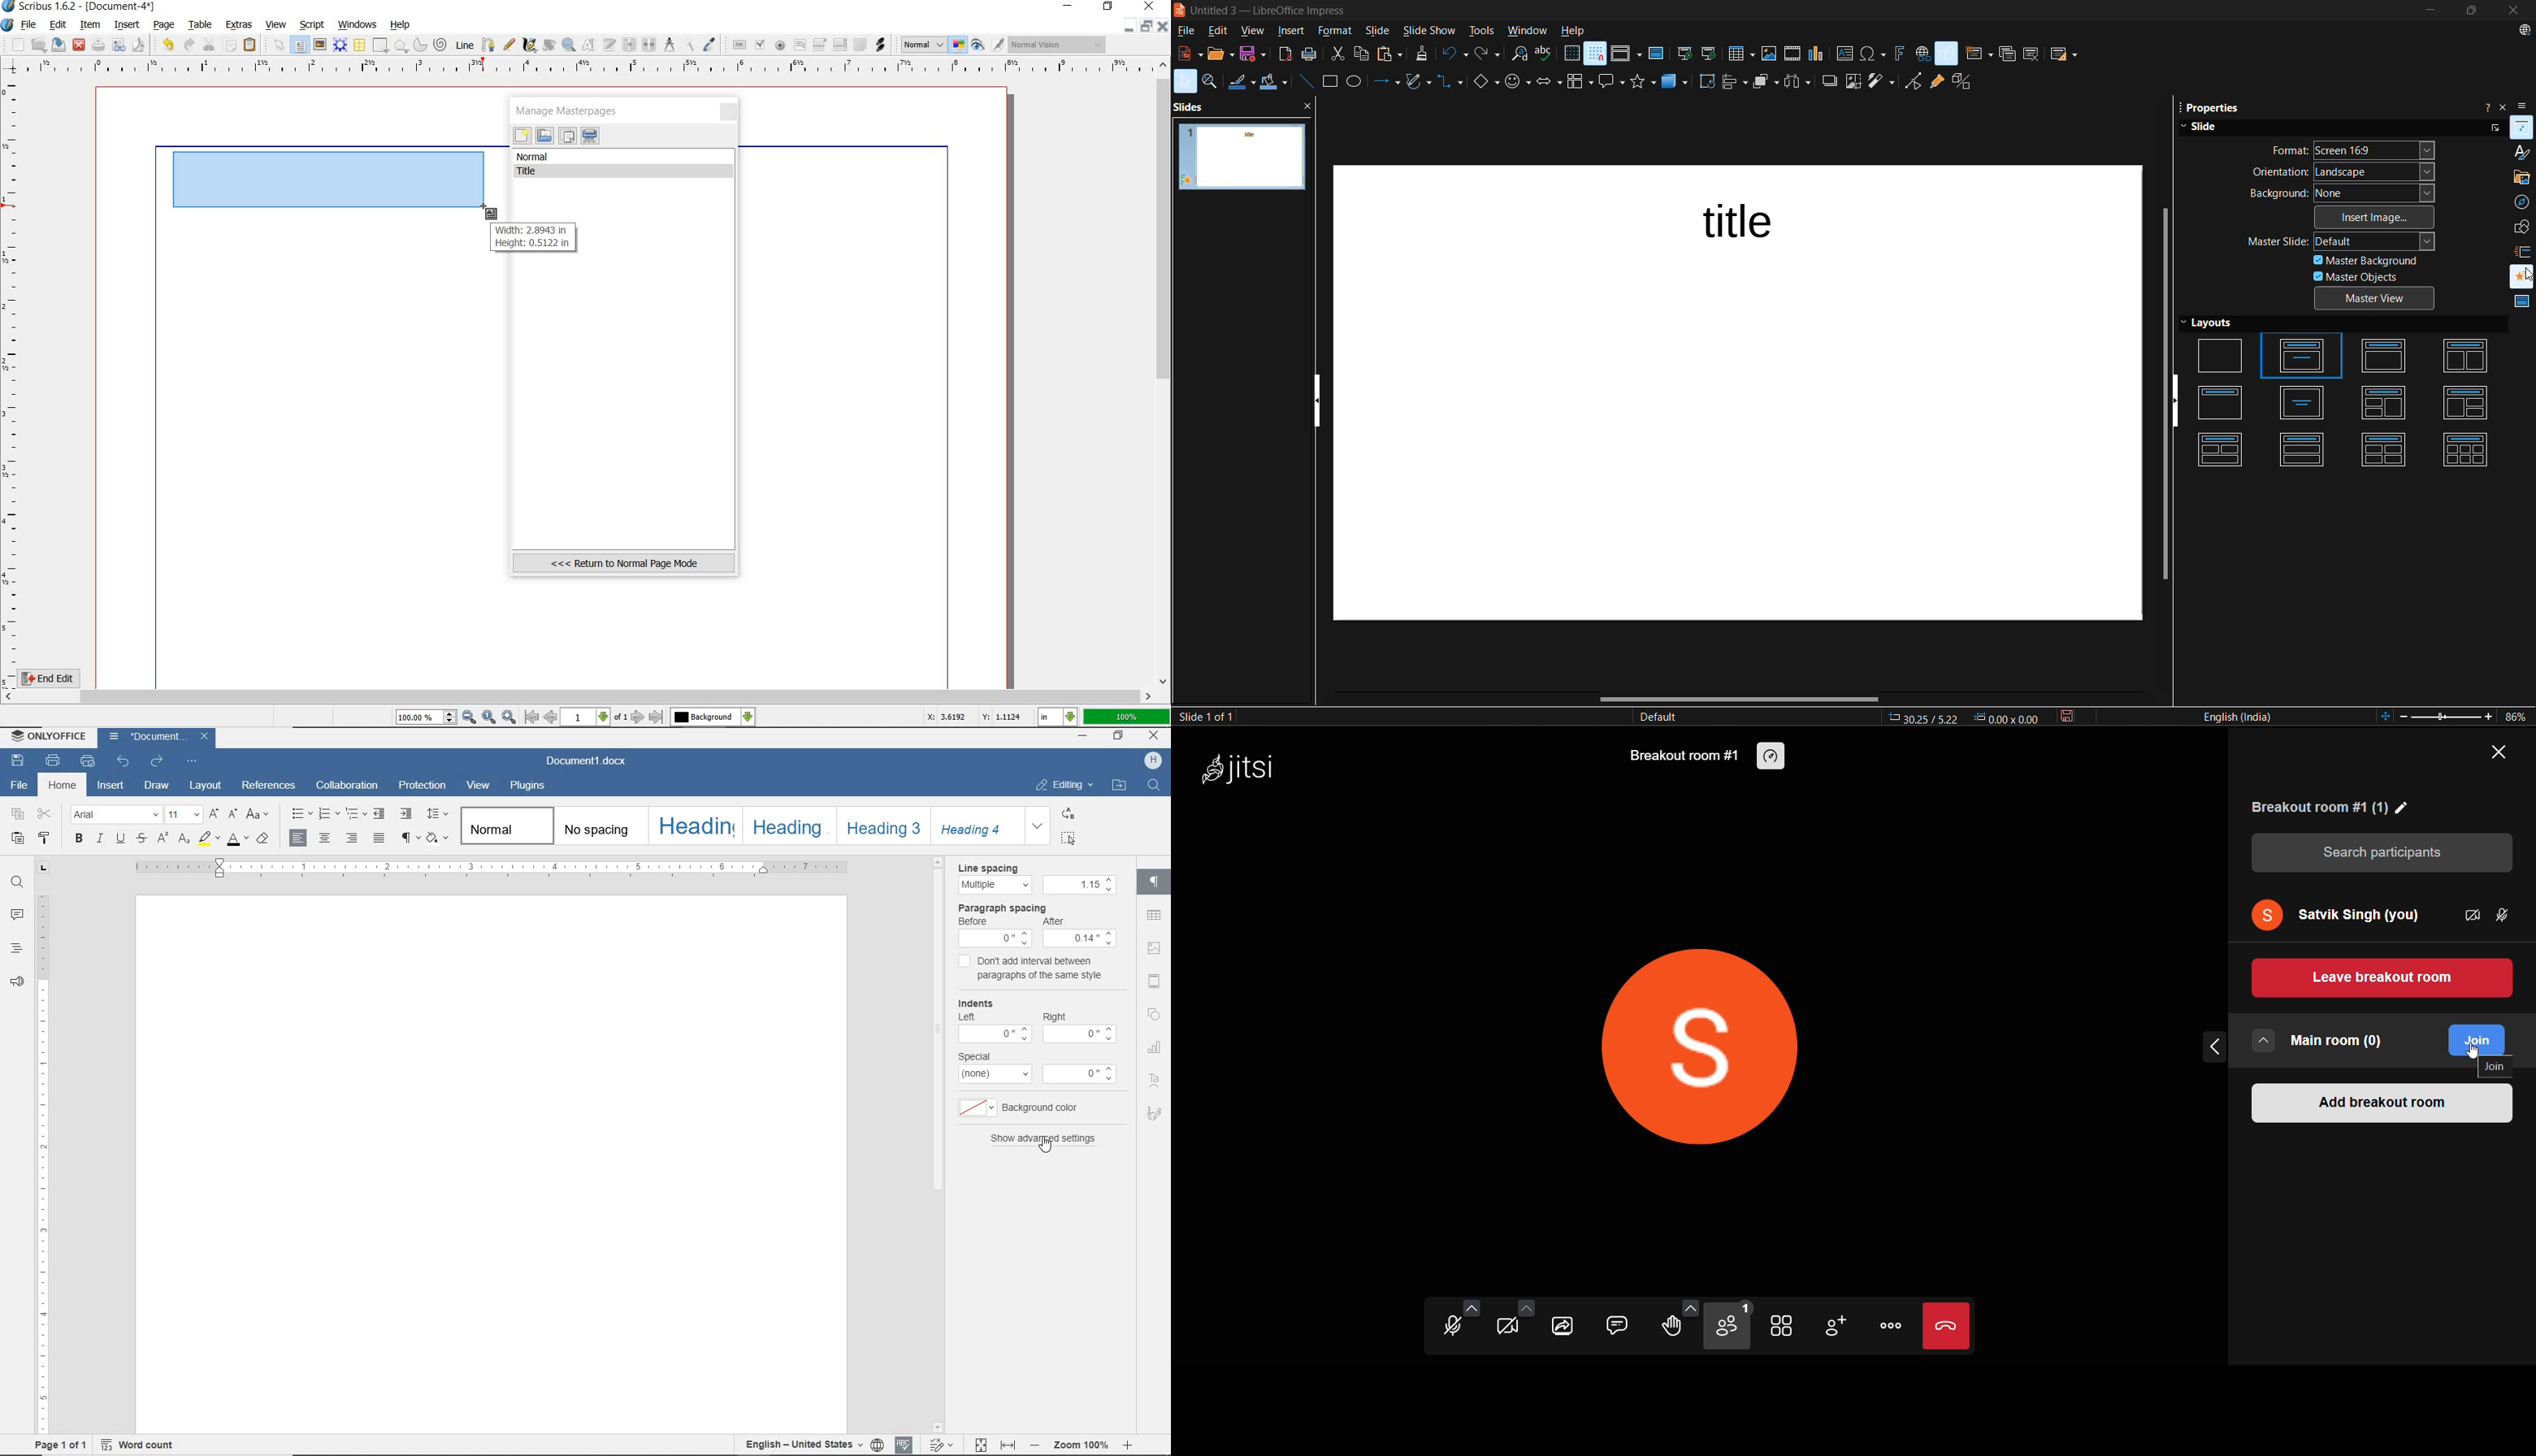 This screenshot has height=1456, width=2548. Describe the element at coordinates (1295, 33) in the screenshot. I see `insert` at that location.